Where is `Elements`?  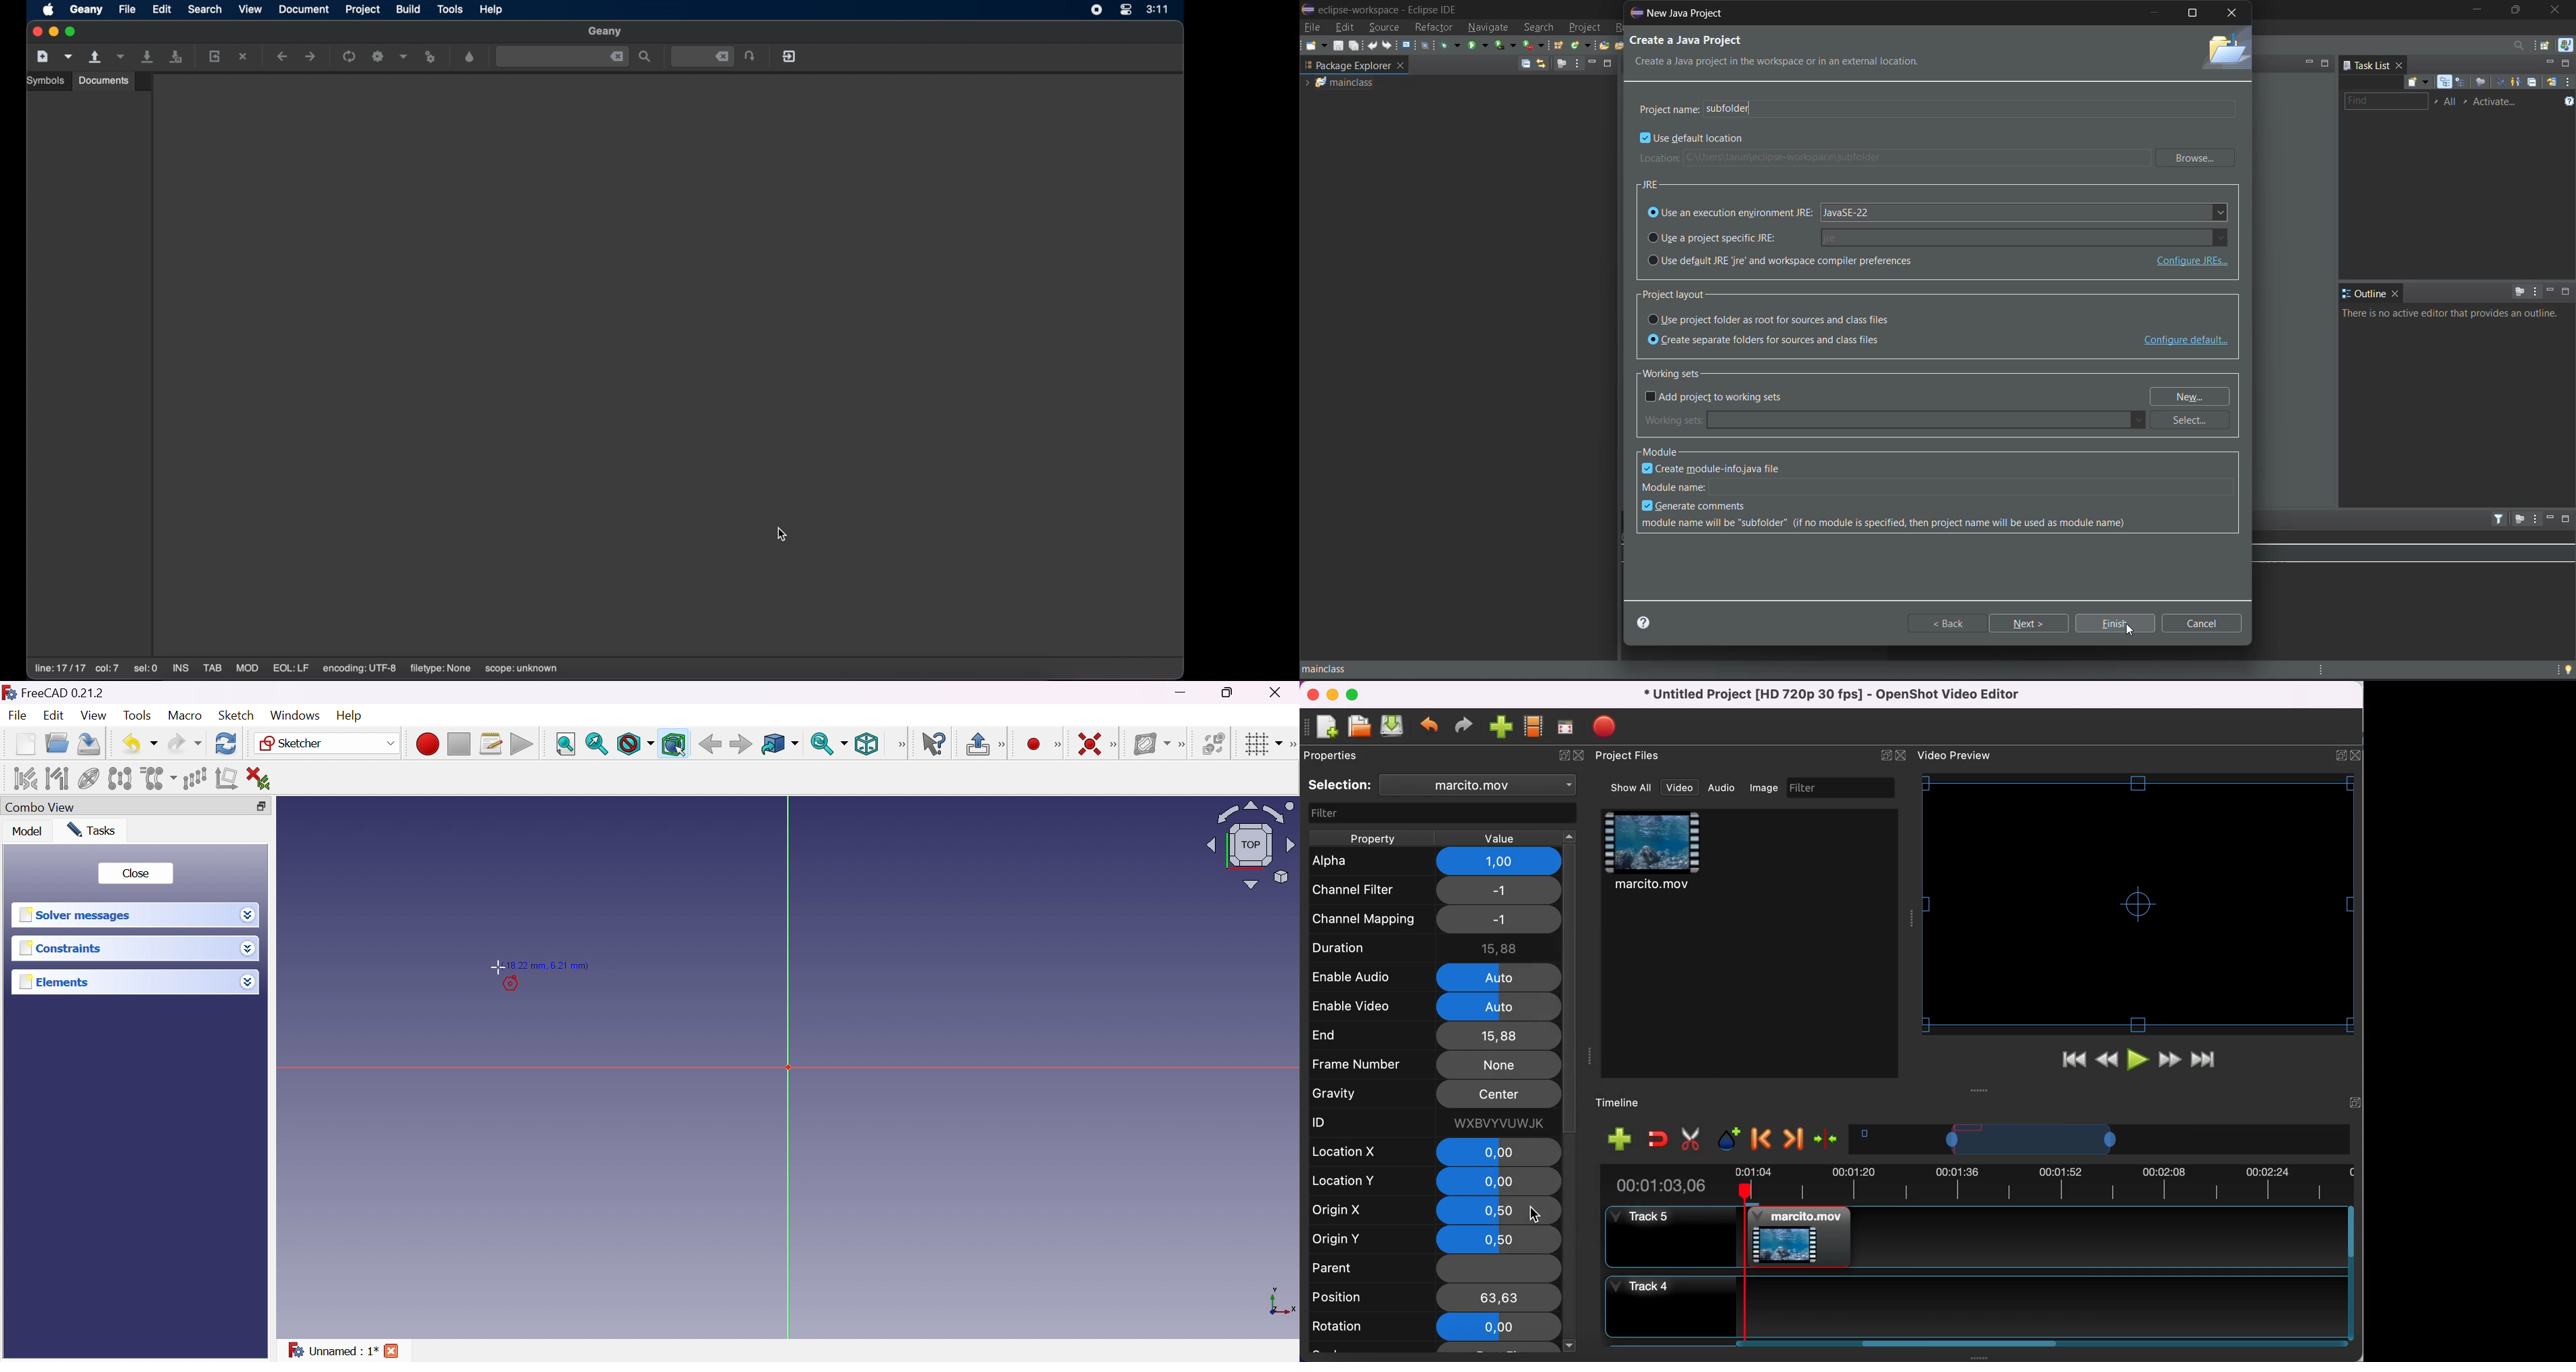 Elements is located at coordinates (57, 982).